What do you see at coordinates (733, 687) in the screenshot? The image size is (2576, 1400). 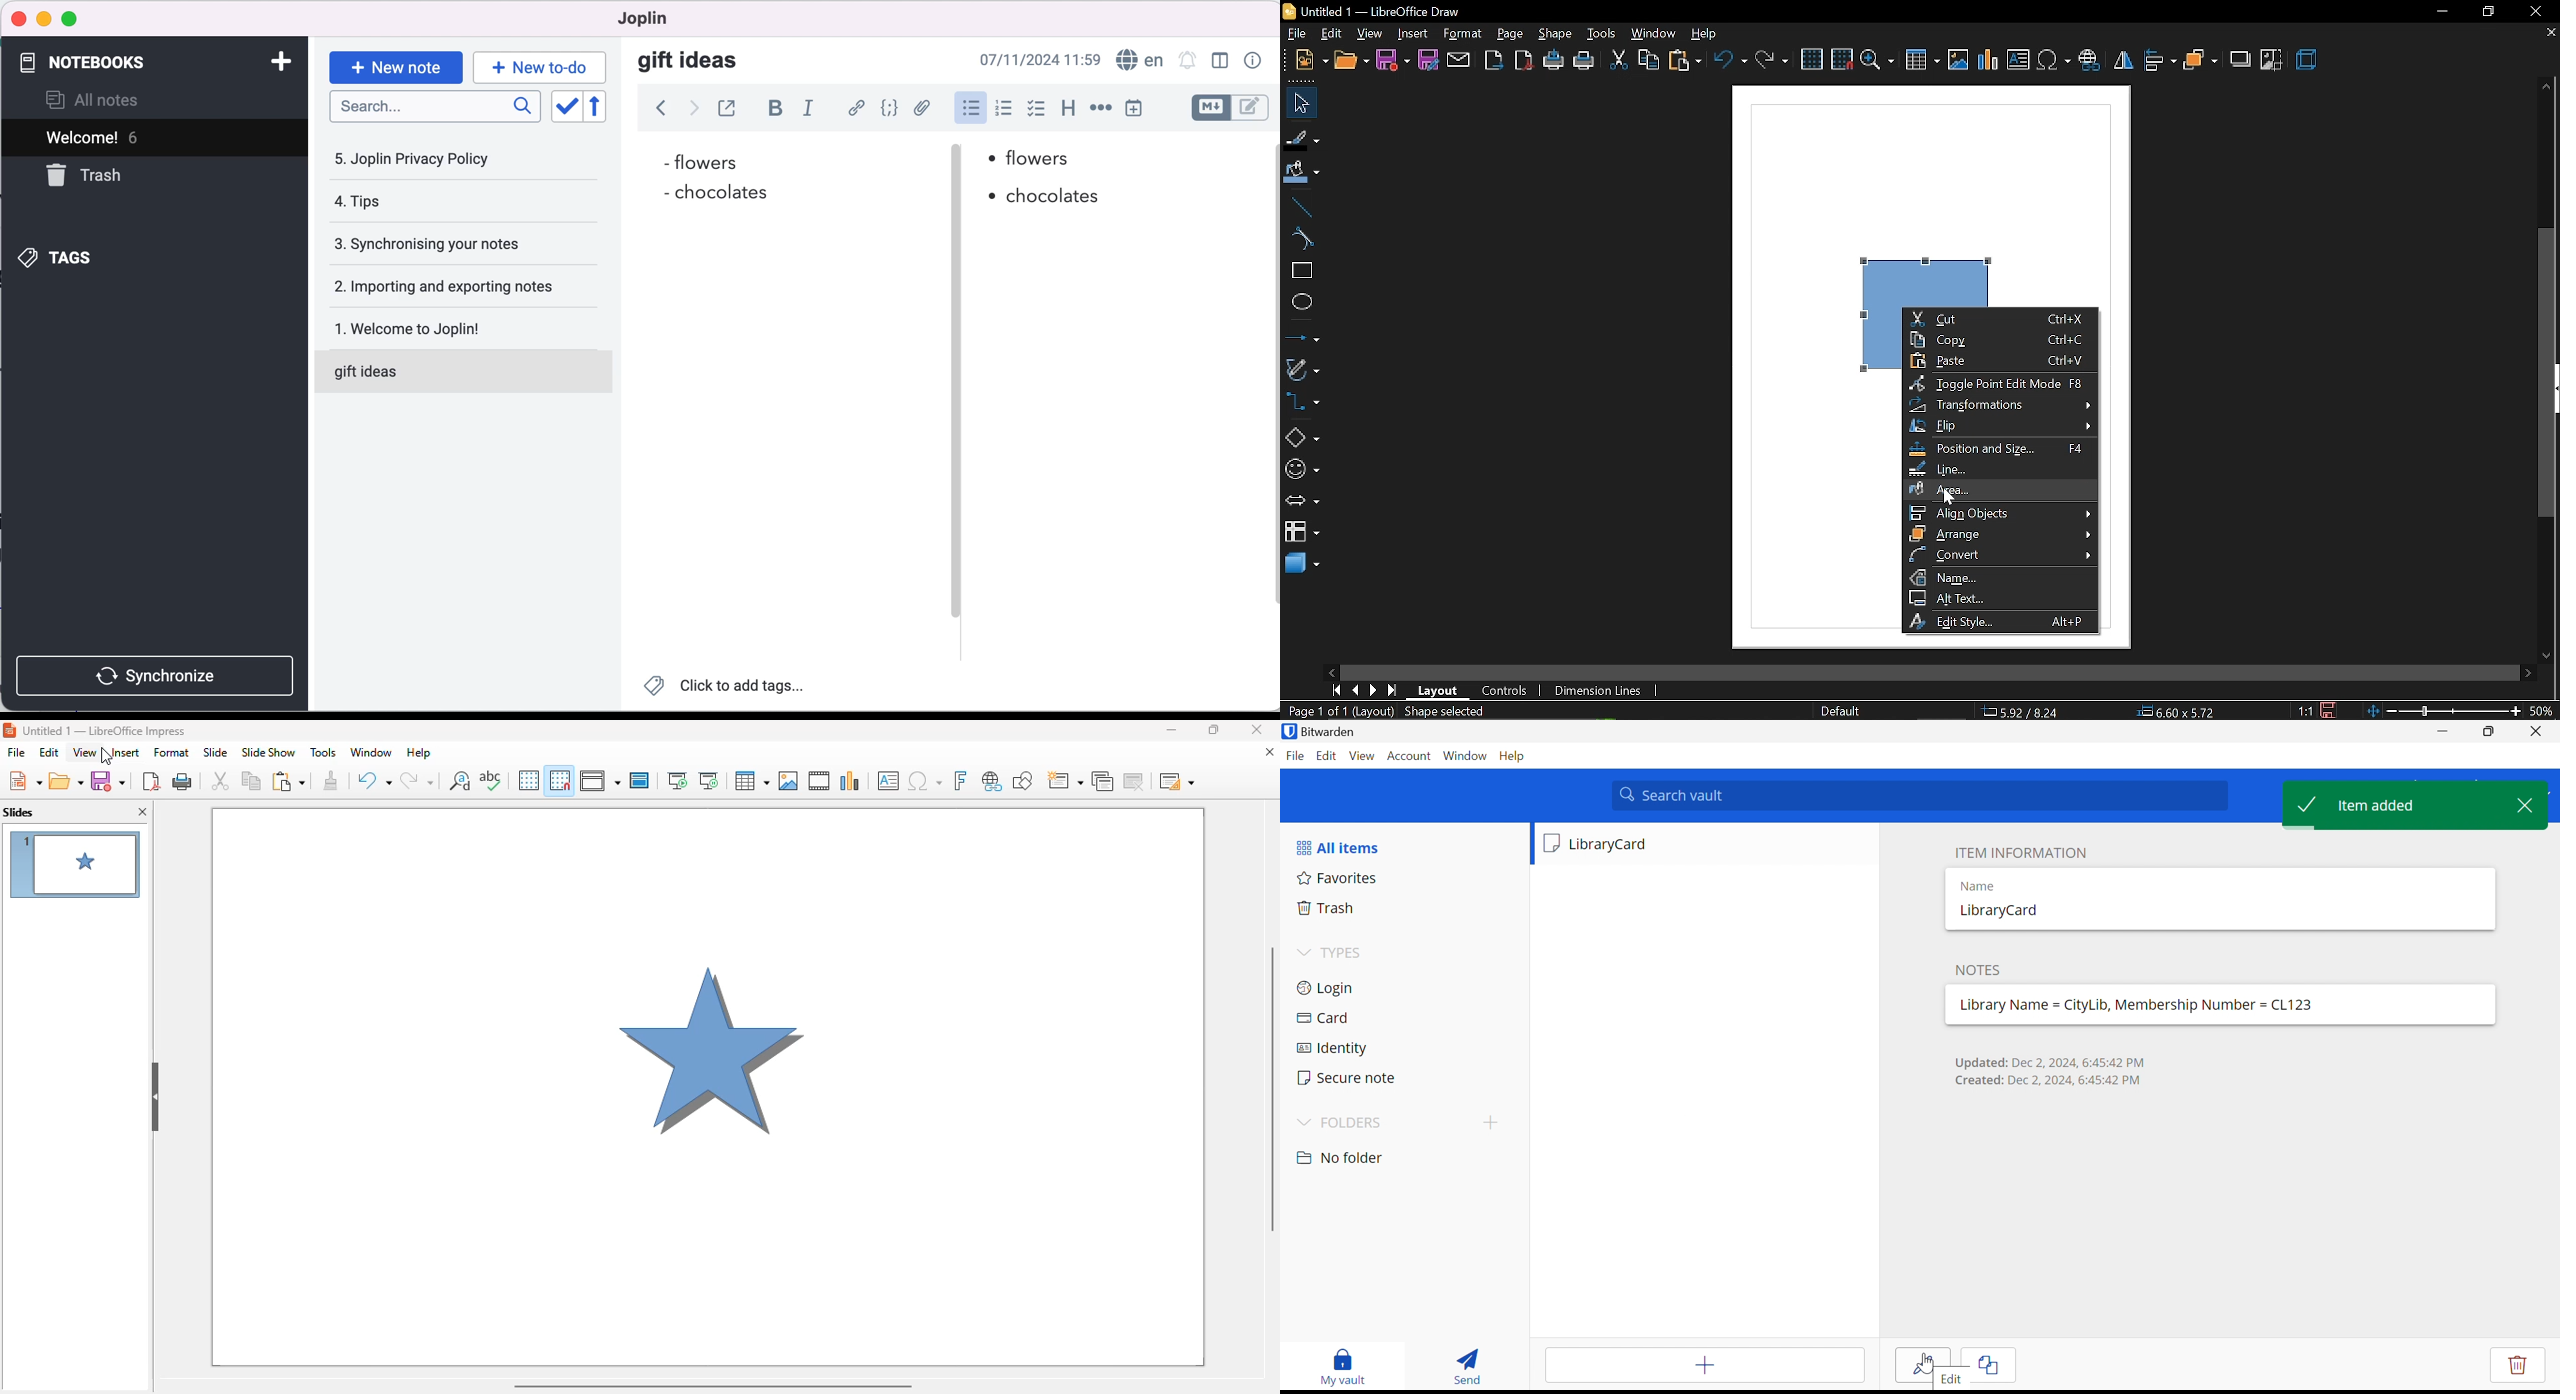 I see `click to add tags` at bounding box center [733, 687].